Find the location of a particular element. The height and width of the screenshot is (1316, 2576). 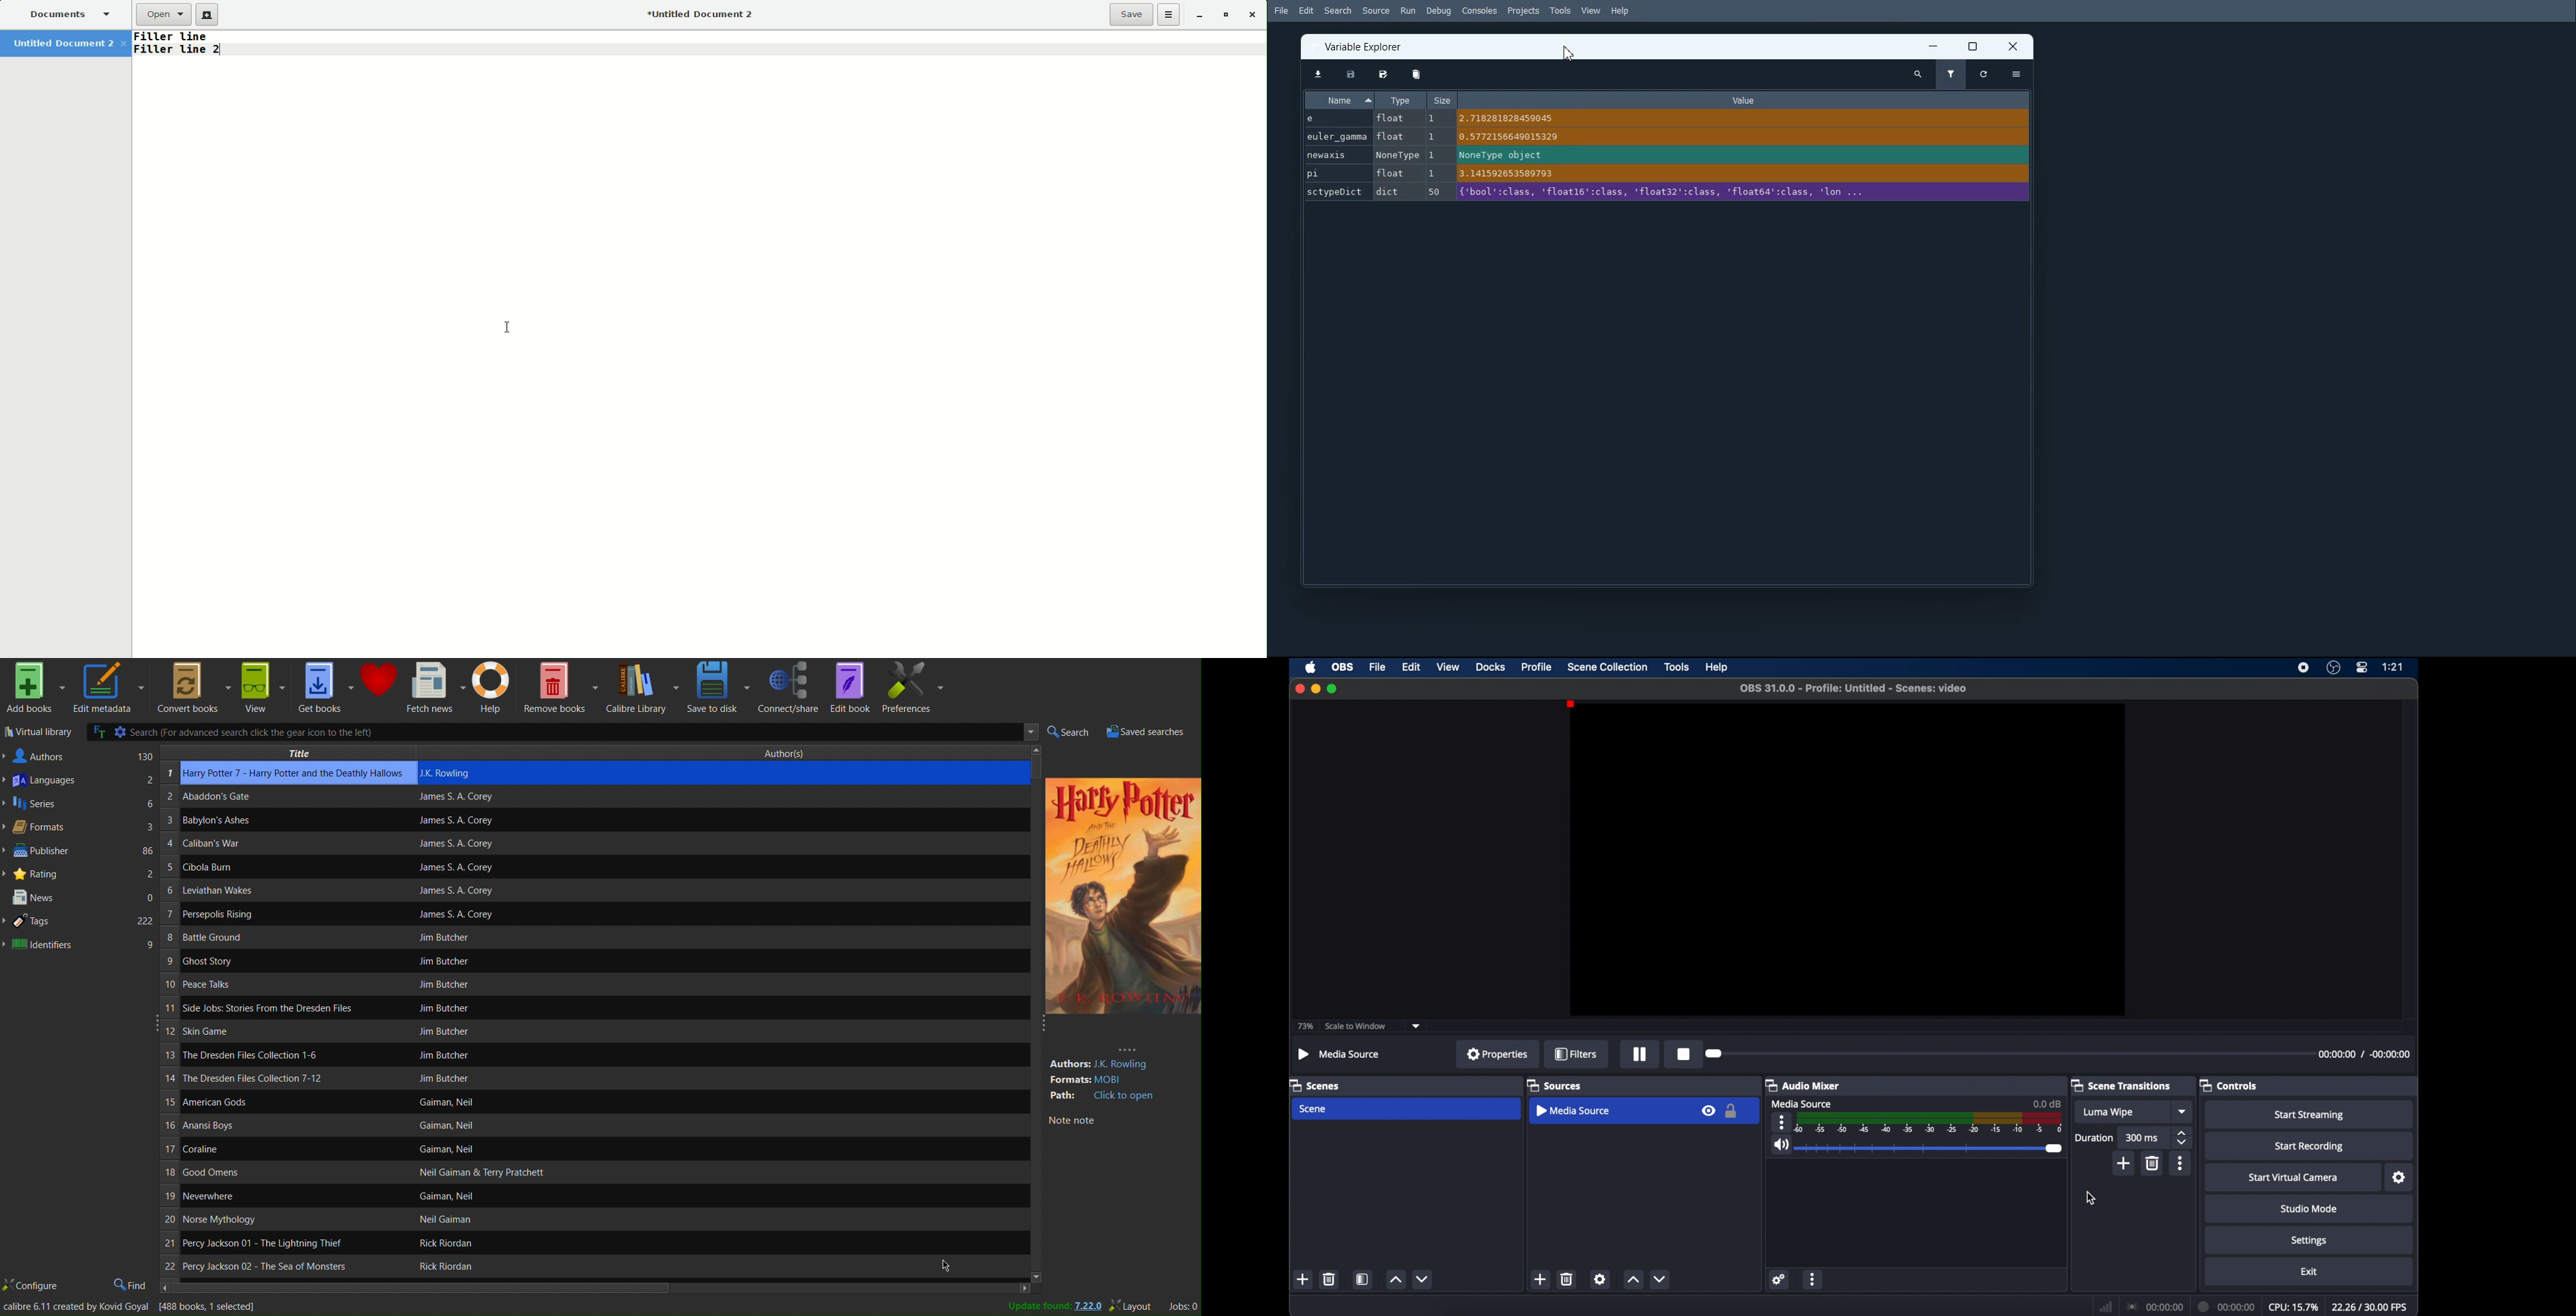

scale to window is located at coordinates (1355, 1026).